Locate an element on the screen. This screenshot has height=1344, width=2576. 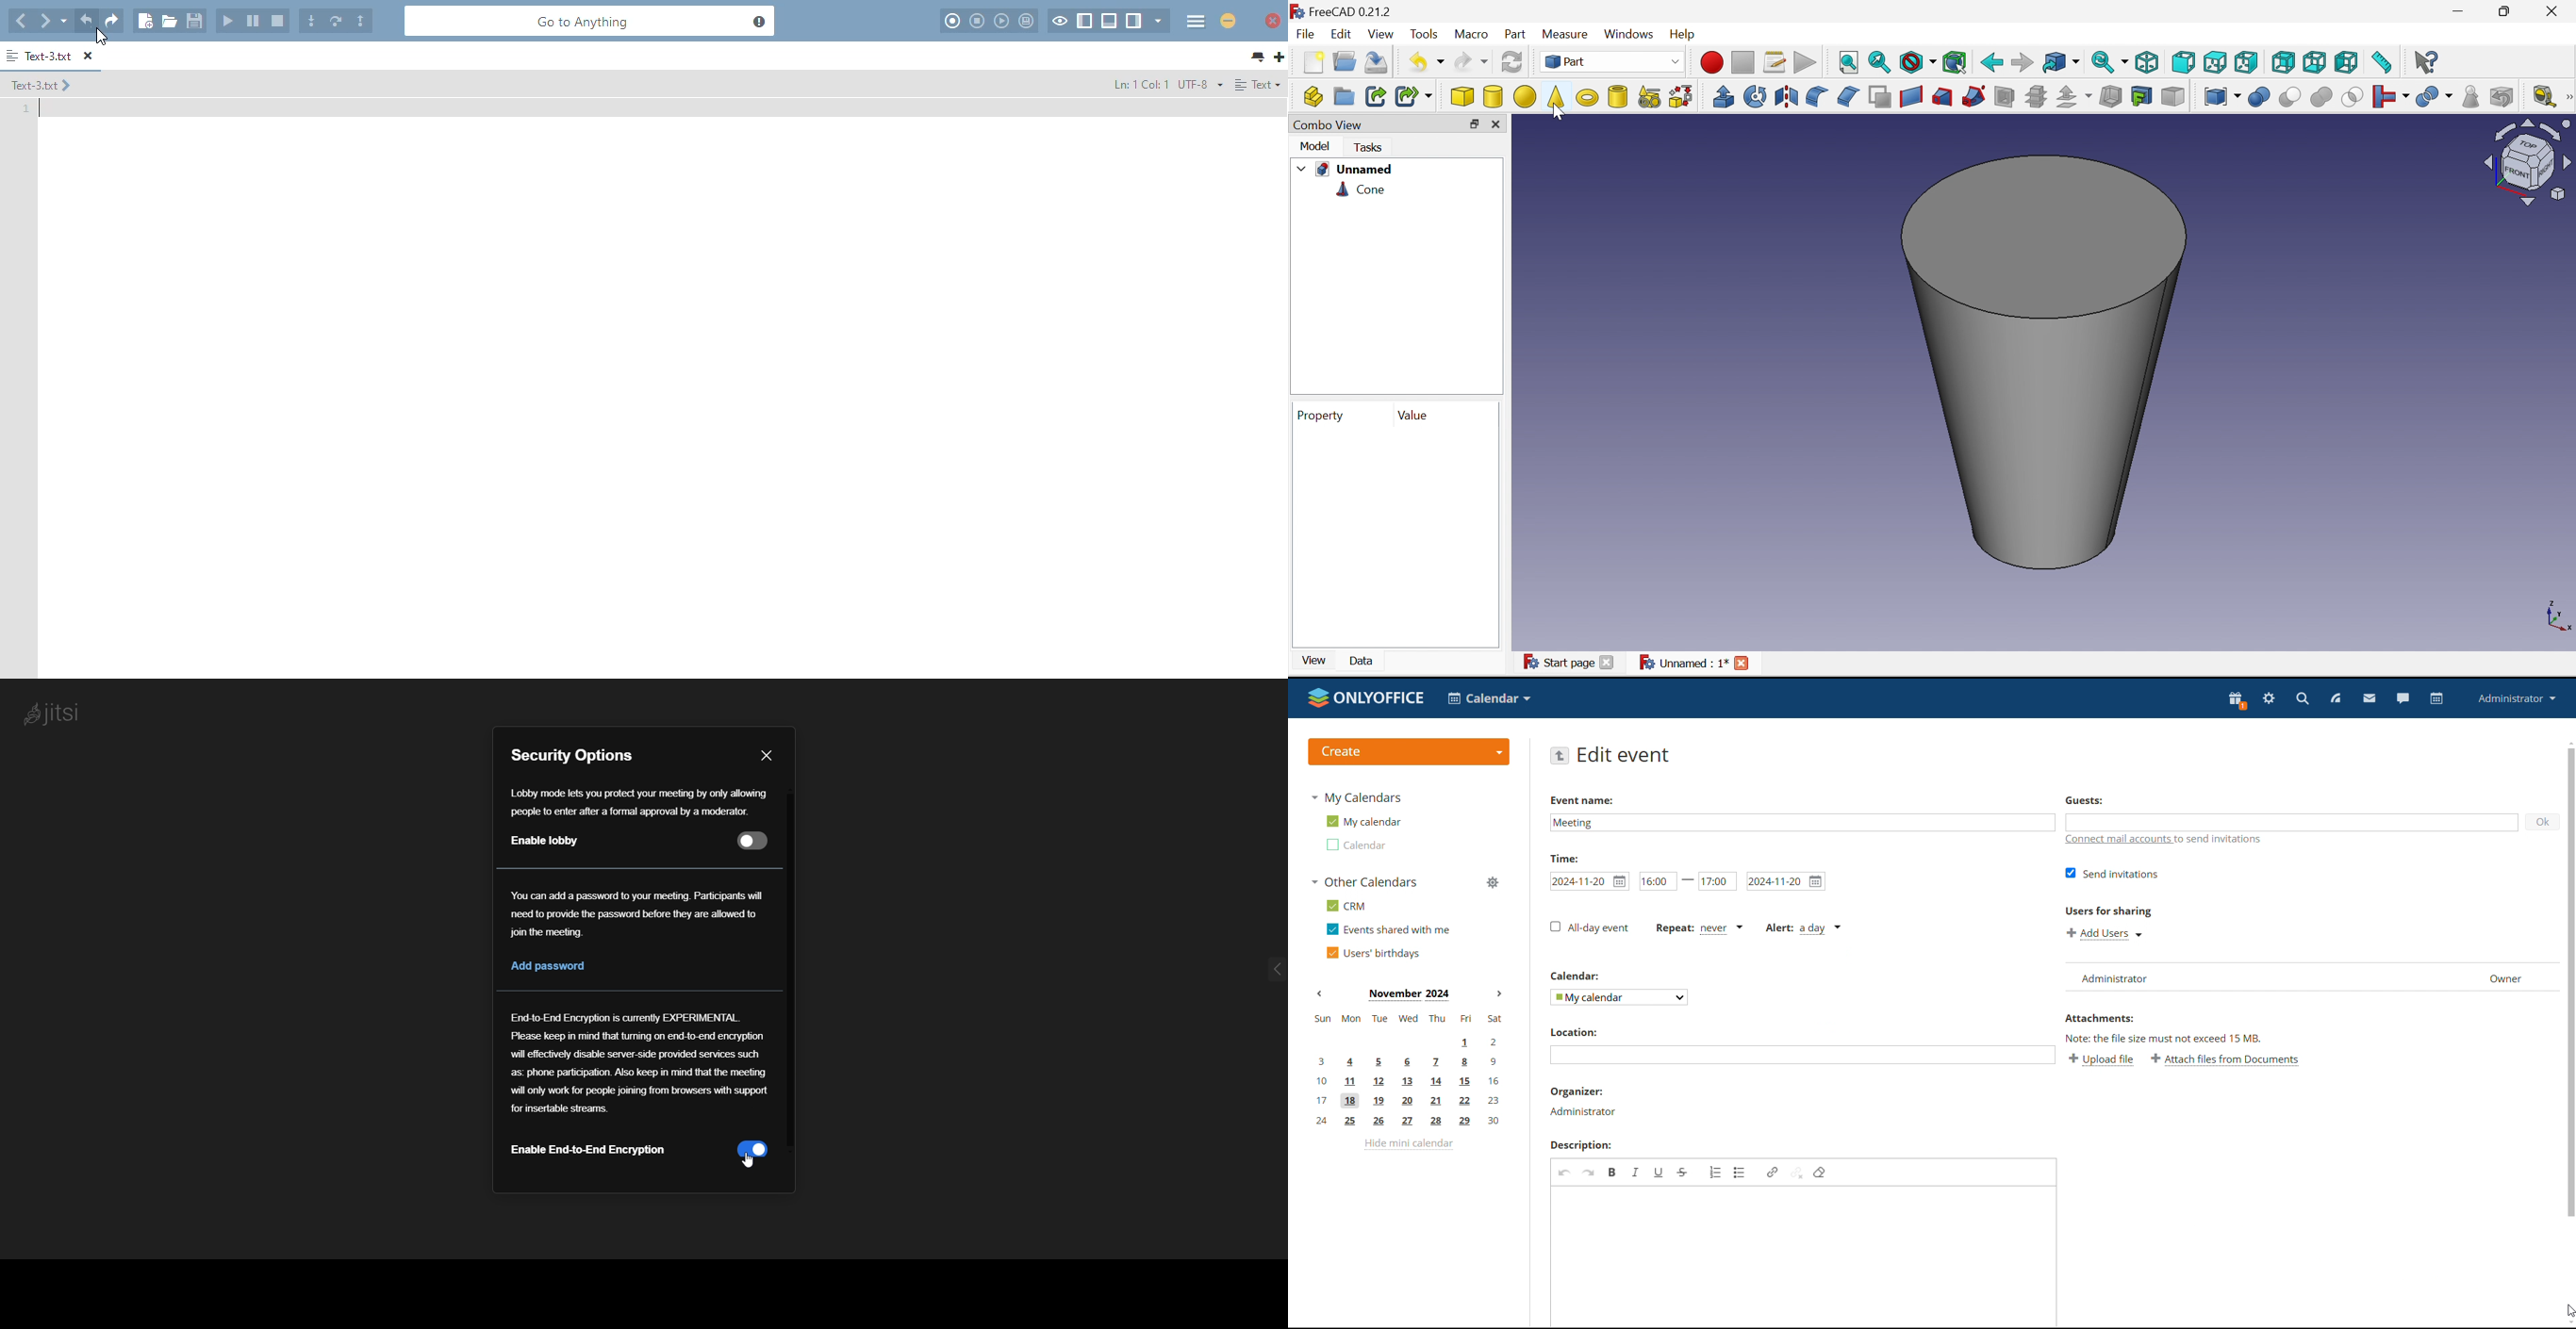
Extrude is located at coordinates (1722, 97).